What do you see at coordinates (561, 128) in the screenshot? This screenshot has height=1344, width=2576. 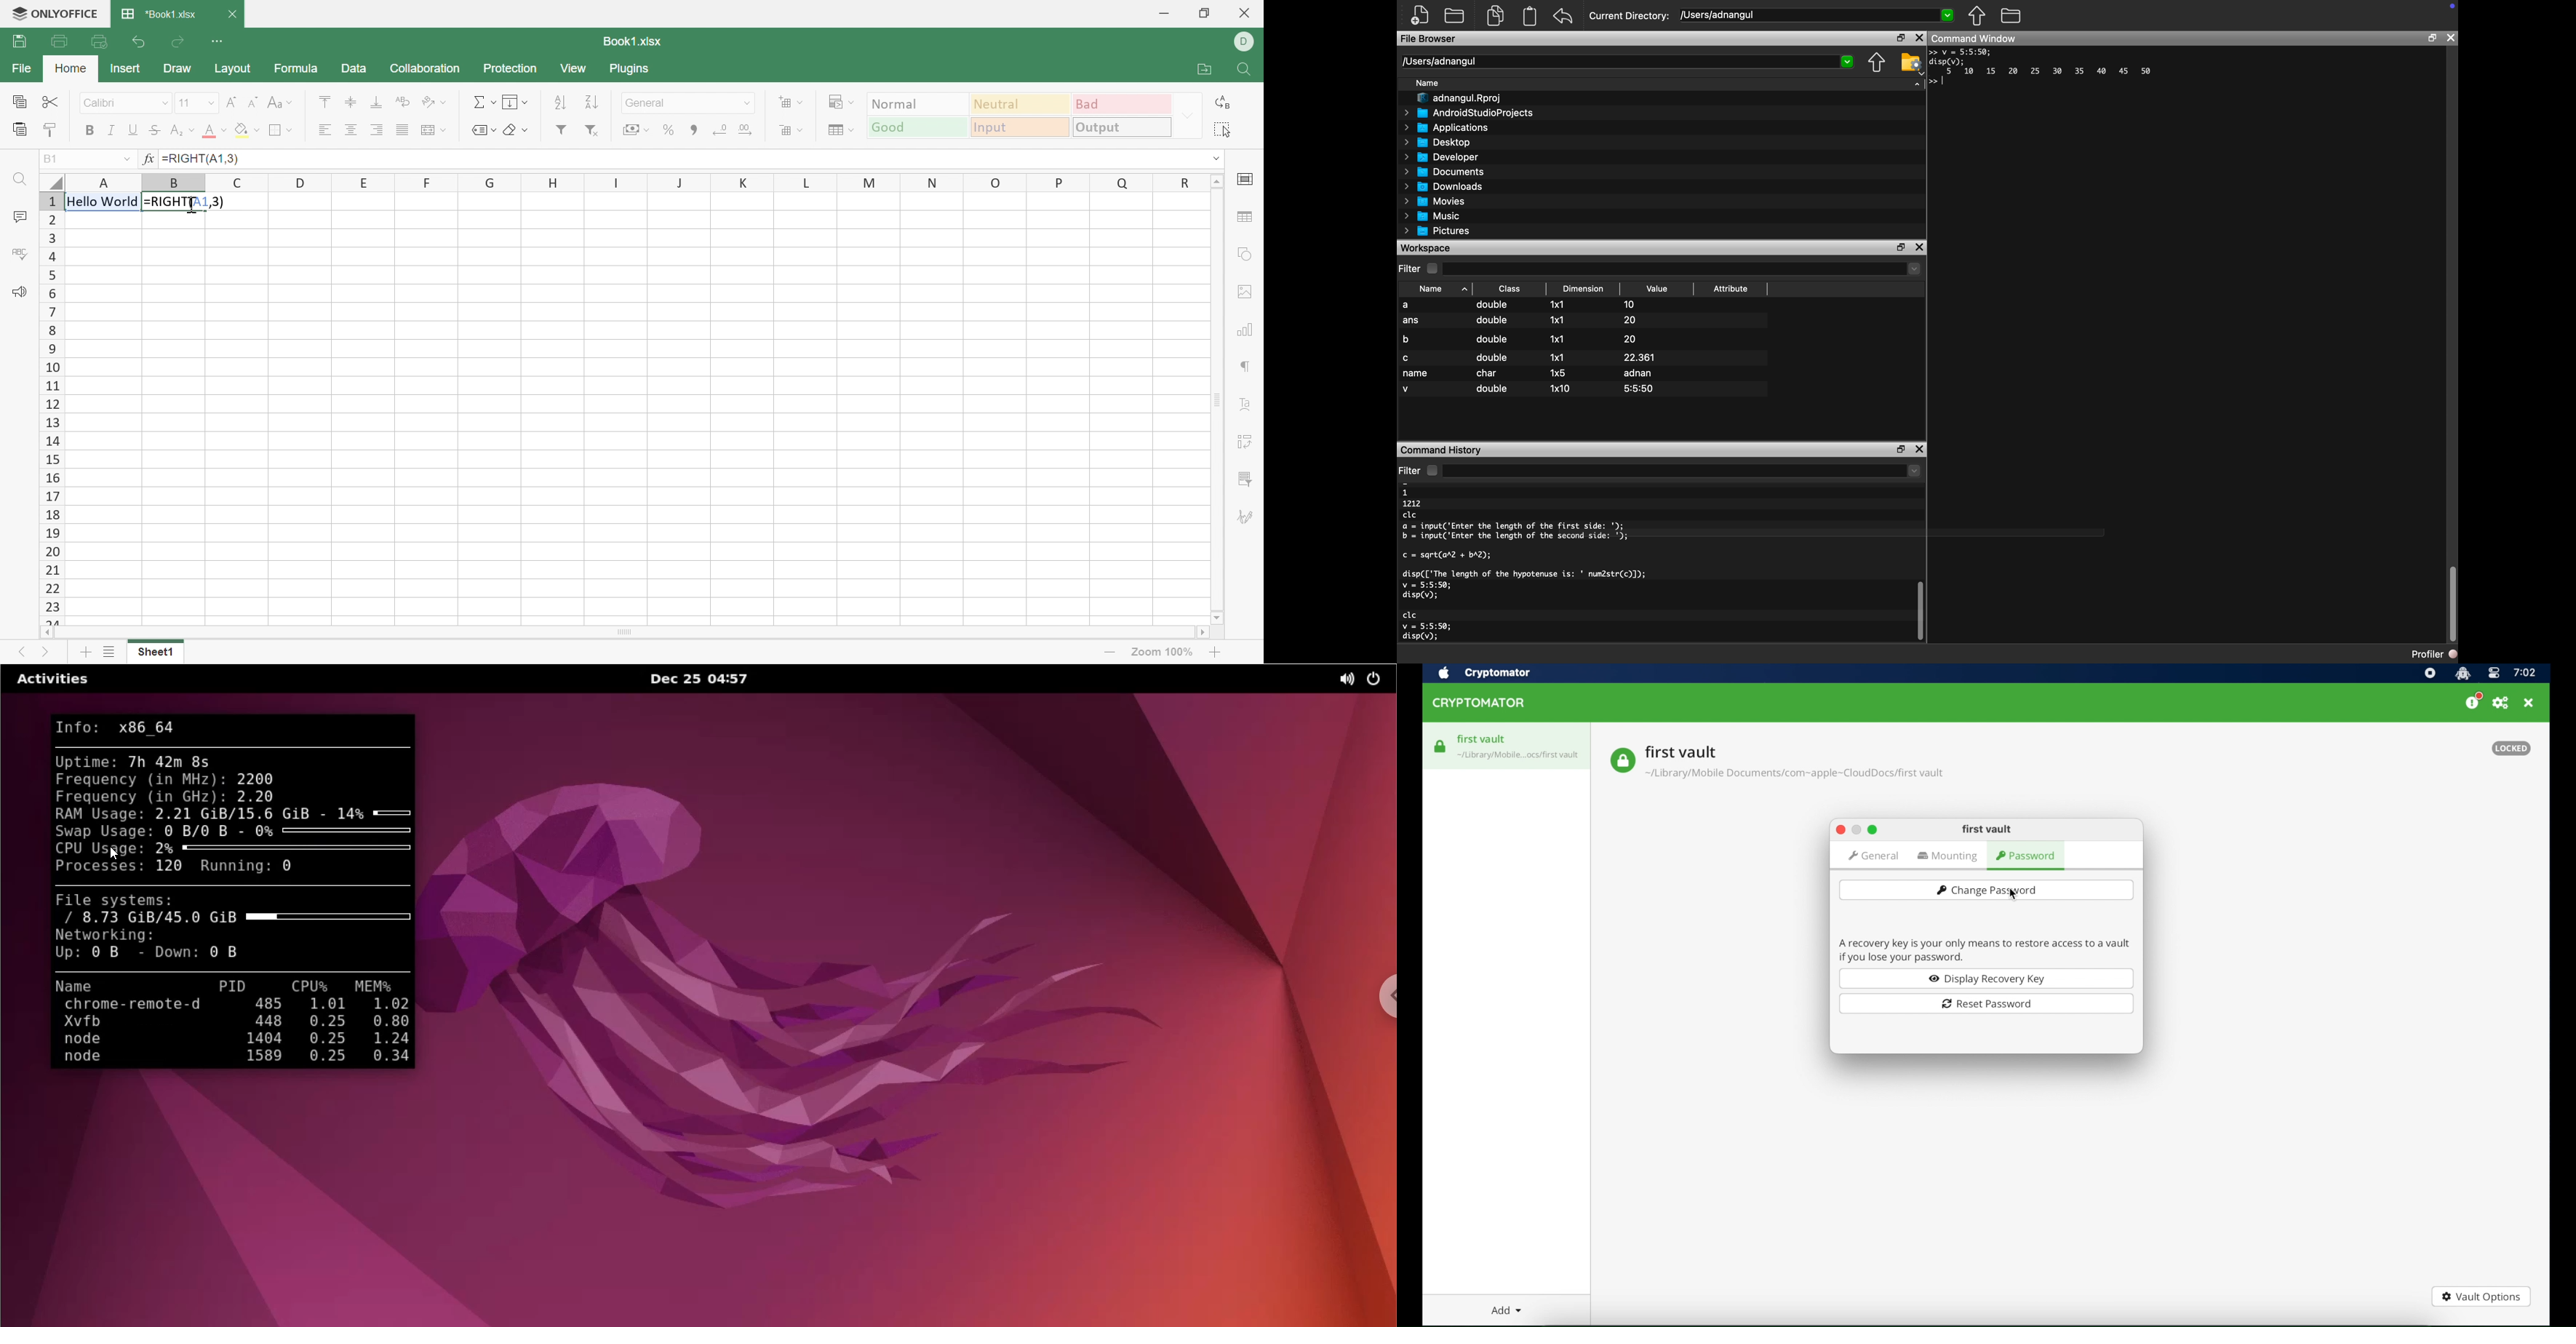 I see `Filter` at bounding box center [561, 128].